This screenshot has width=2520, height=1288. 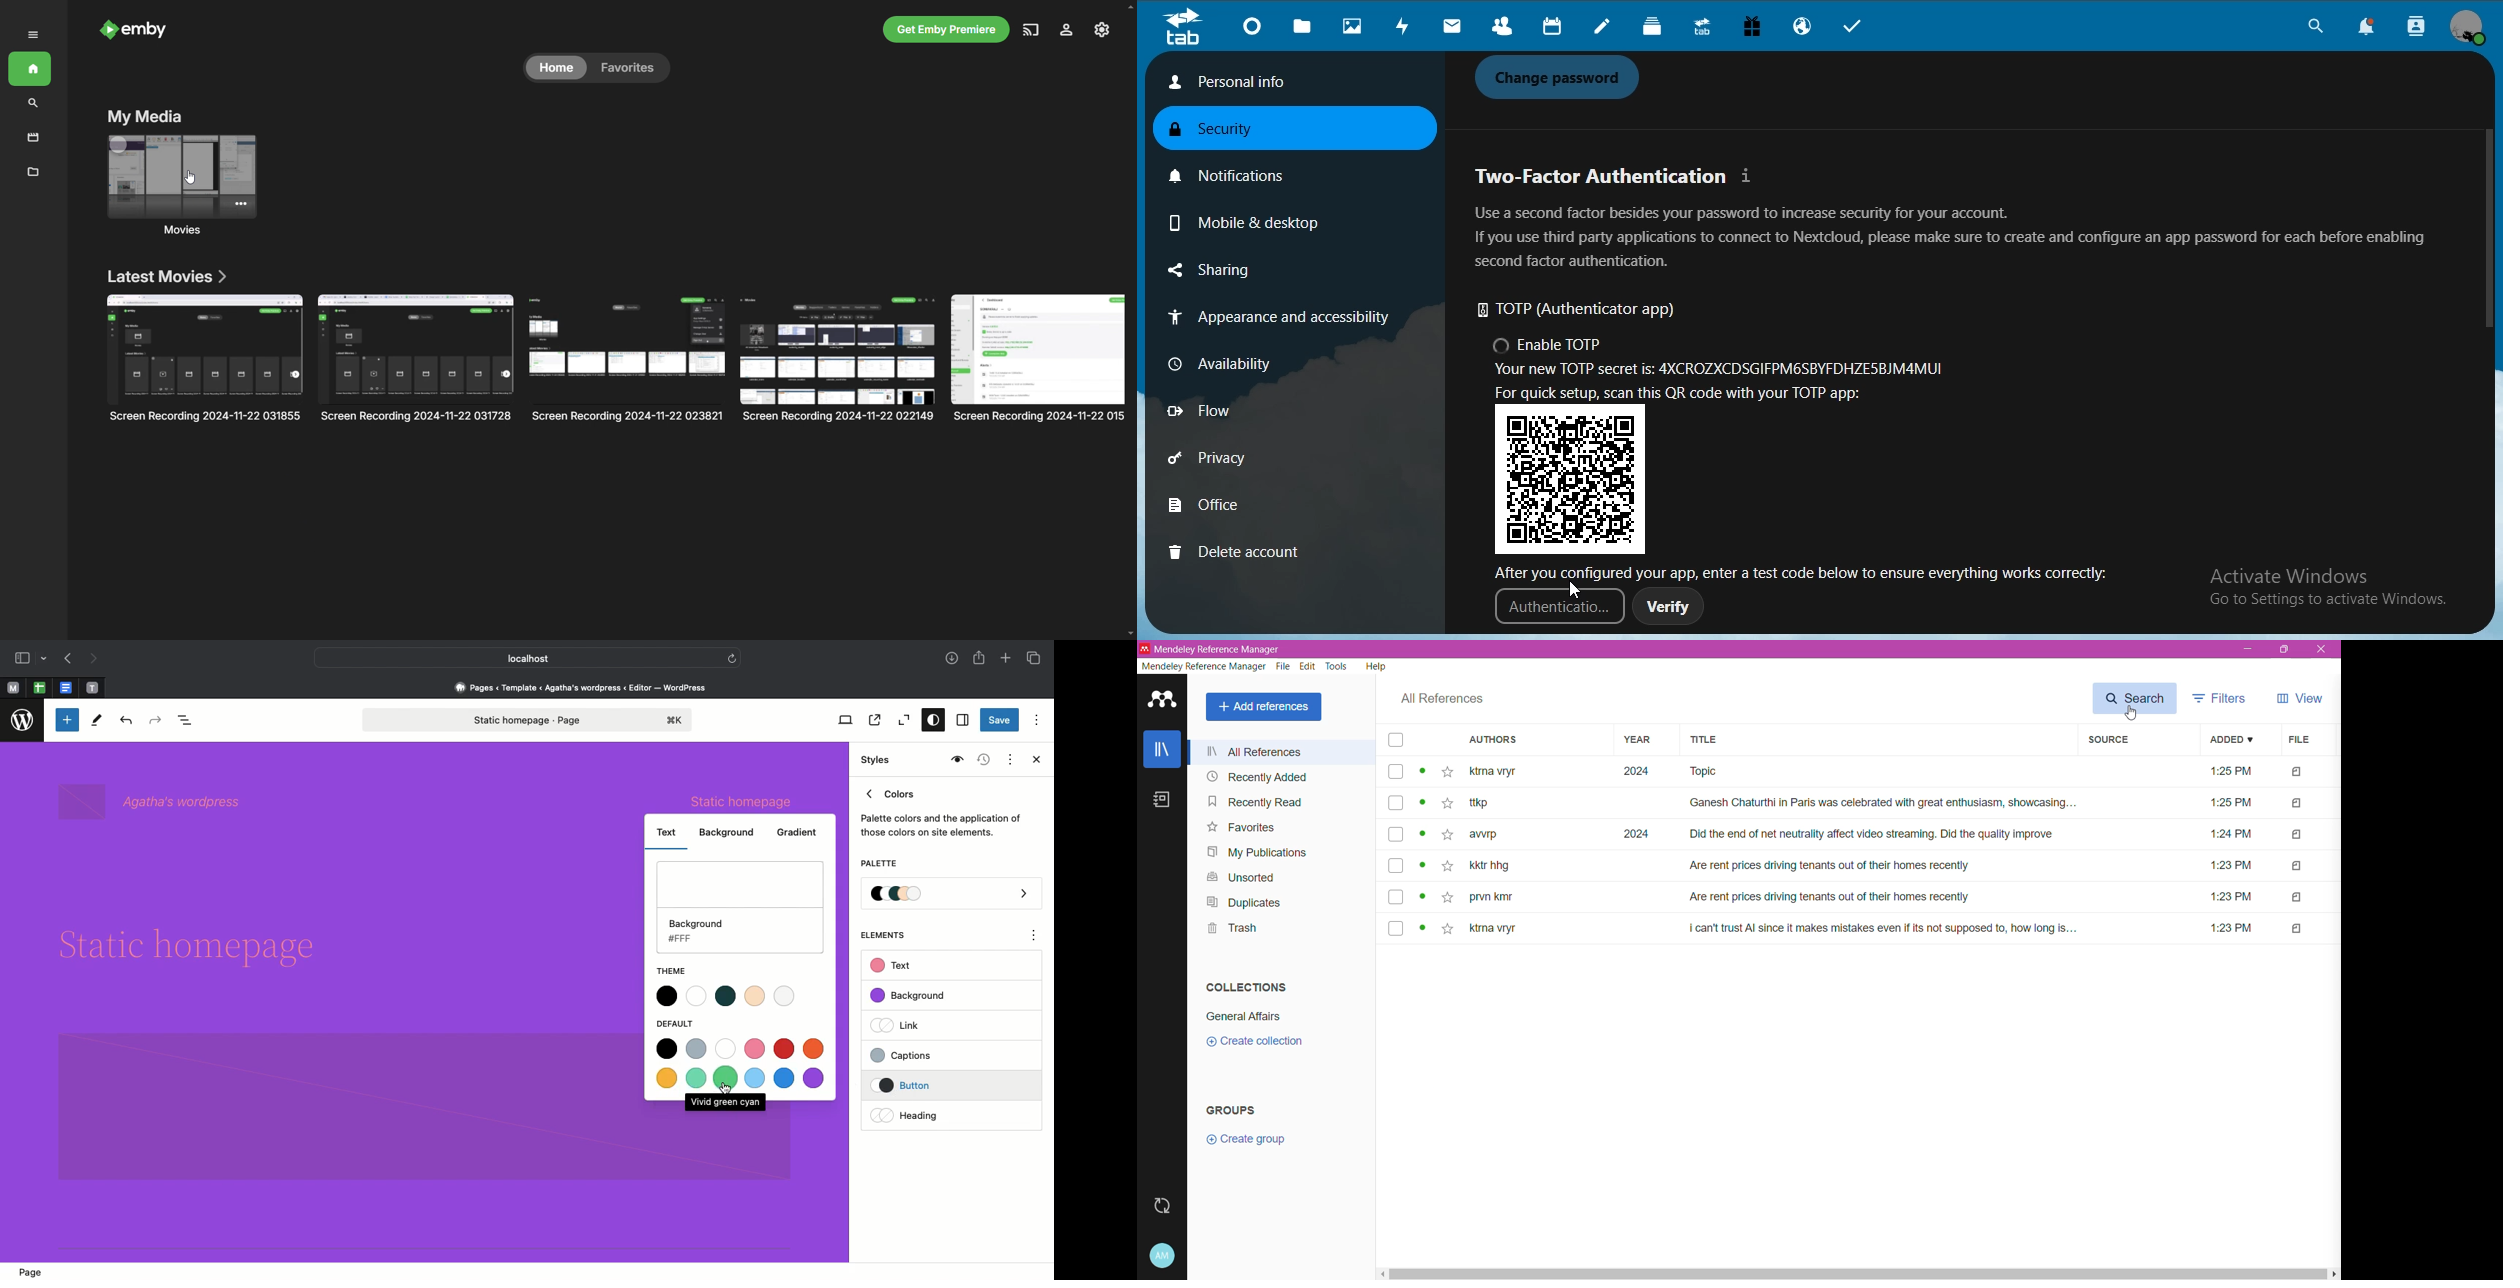 What do you see at coordinates (680, 1023) in the screenshot?
I see `Default` at bounding box center [680, 1023].